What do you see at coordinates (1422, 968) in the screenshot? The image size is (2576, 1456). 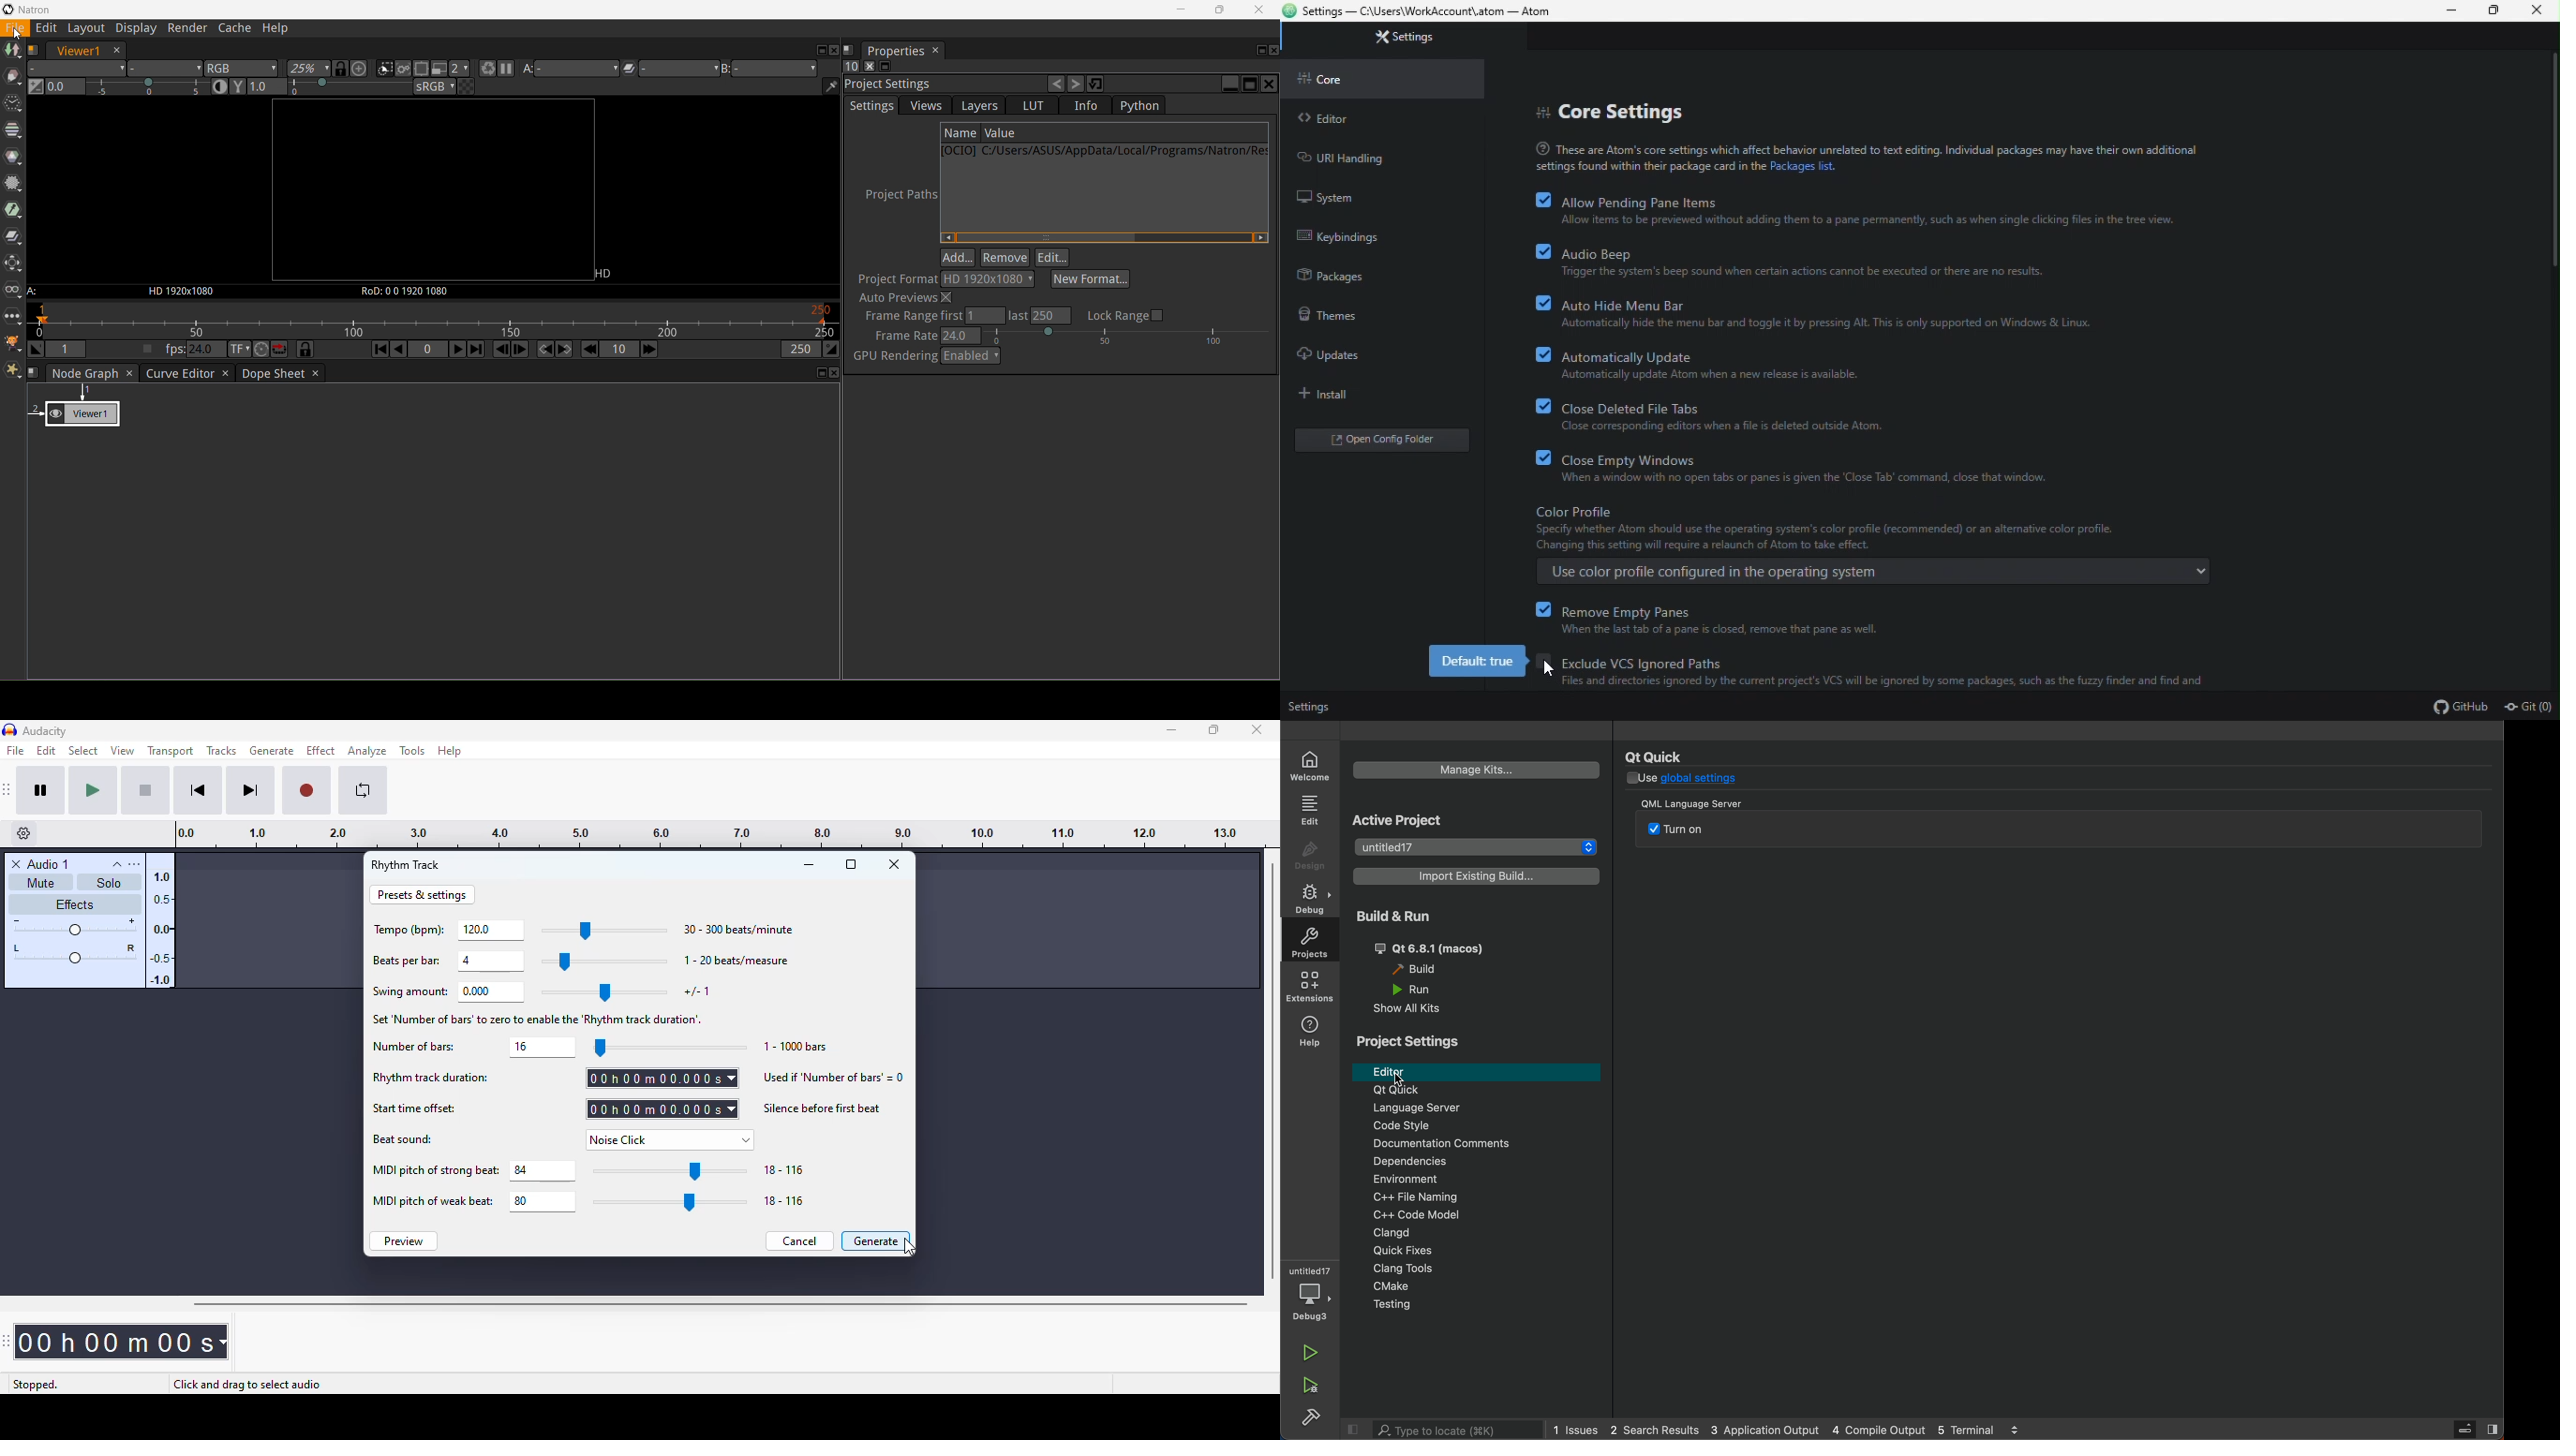 I see `build` at bounding box center [1422, 968].